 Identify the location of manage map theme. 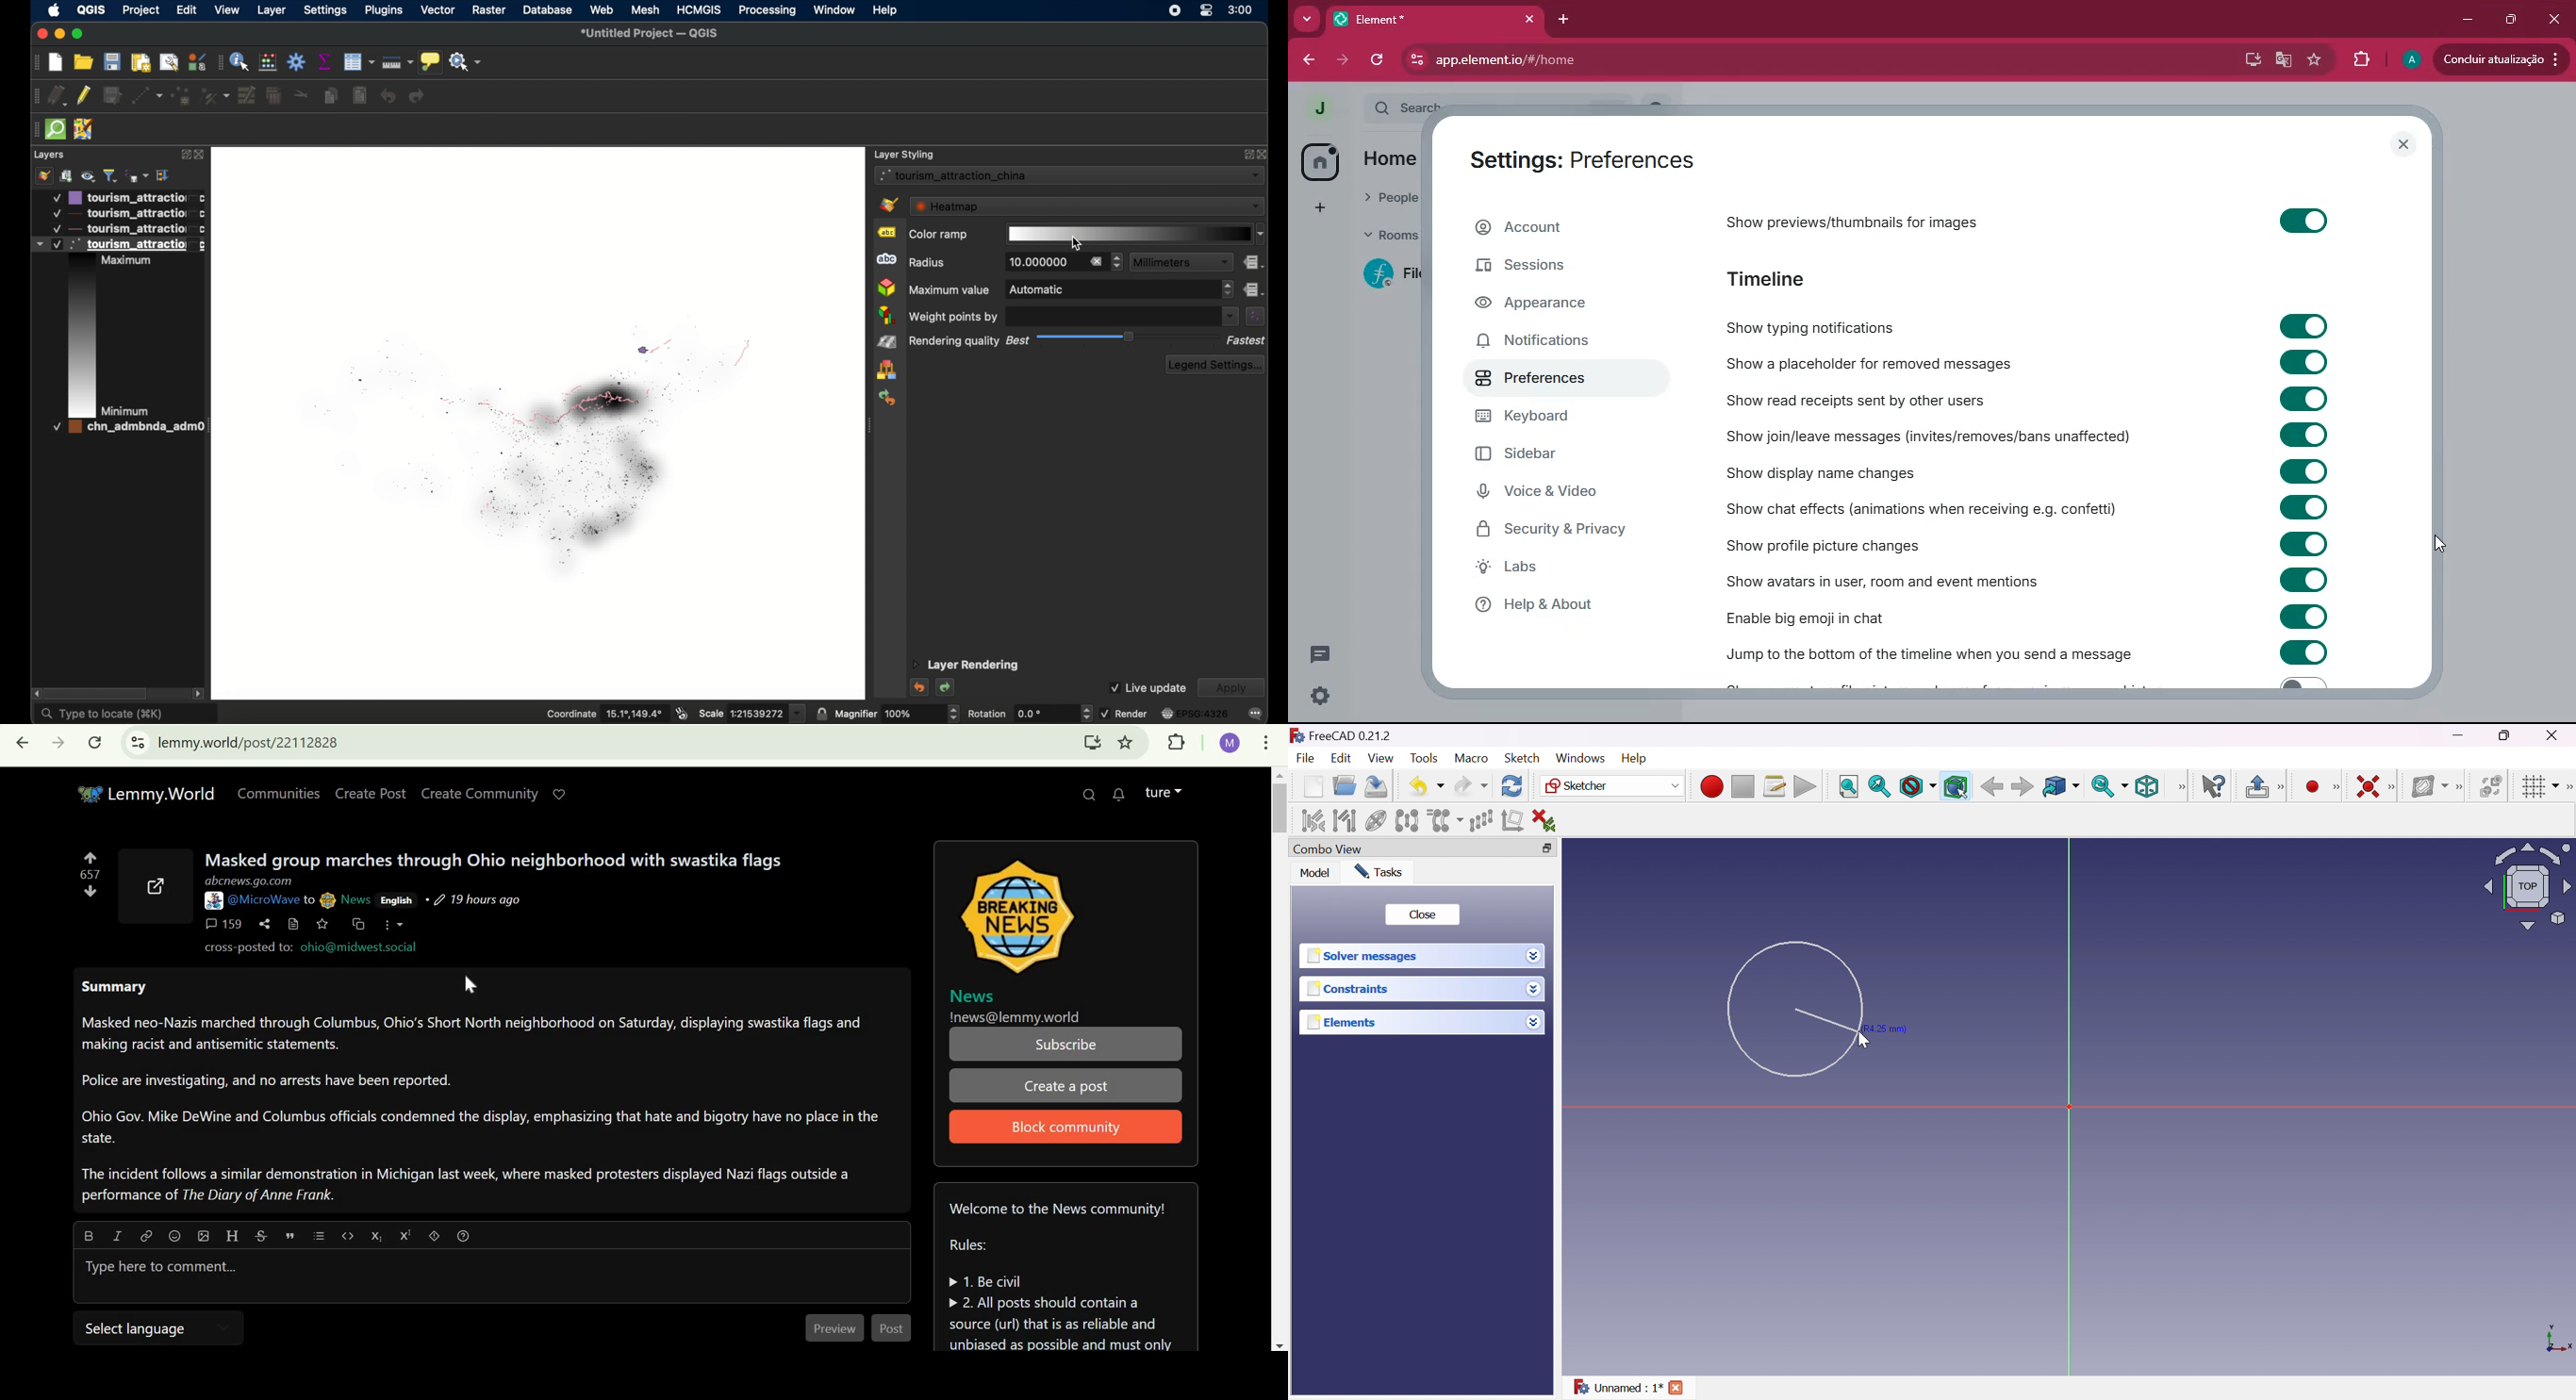
(89, 176).